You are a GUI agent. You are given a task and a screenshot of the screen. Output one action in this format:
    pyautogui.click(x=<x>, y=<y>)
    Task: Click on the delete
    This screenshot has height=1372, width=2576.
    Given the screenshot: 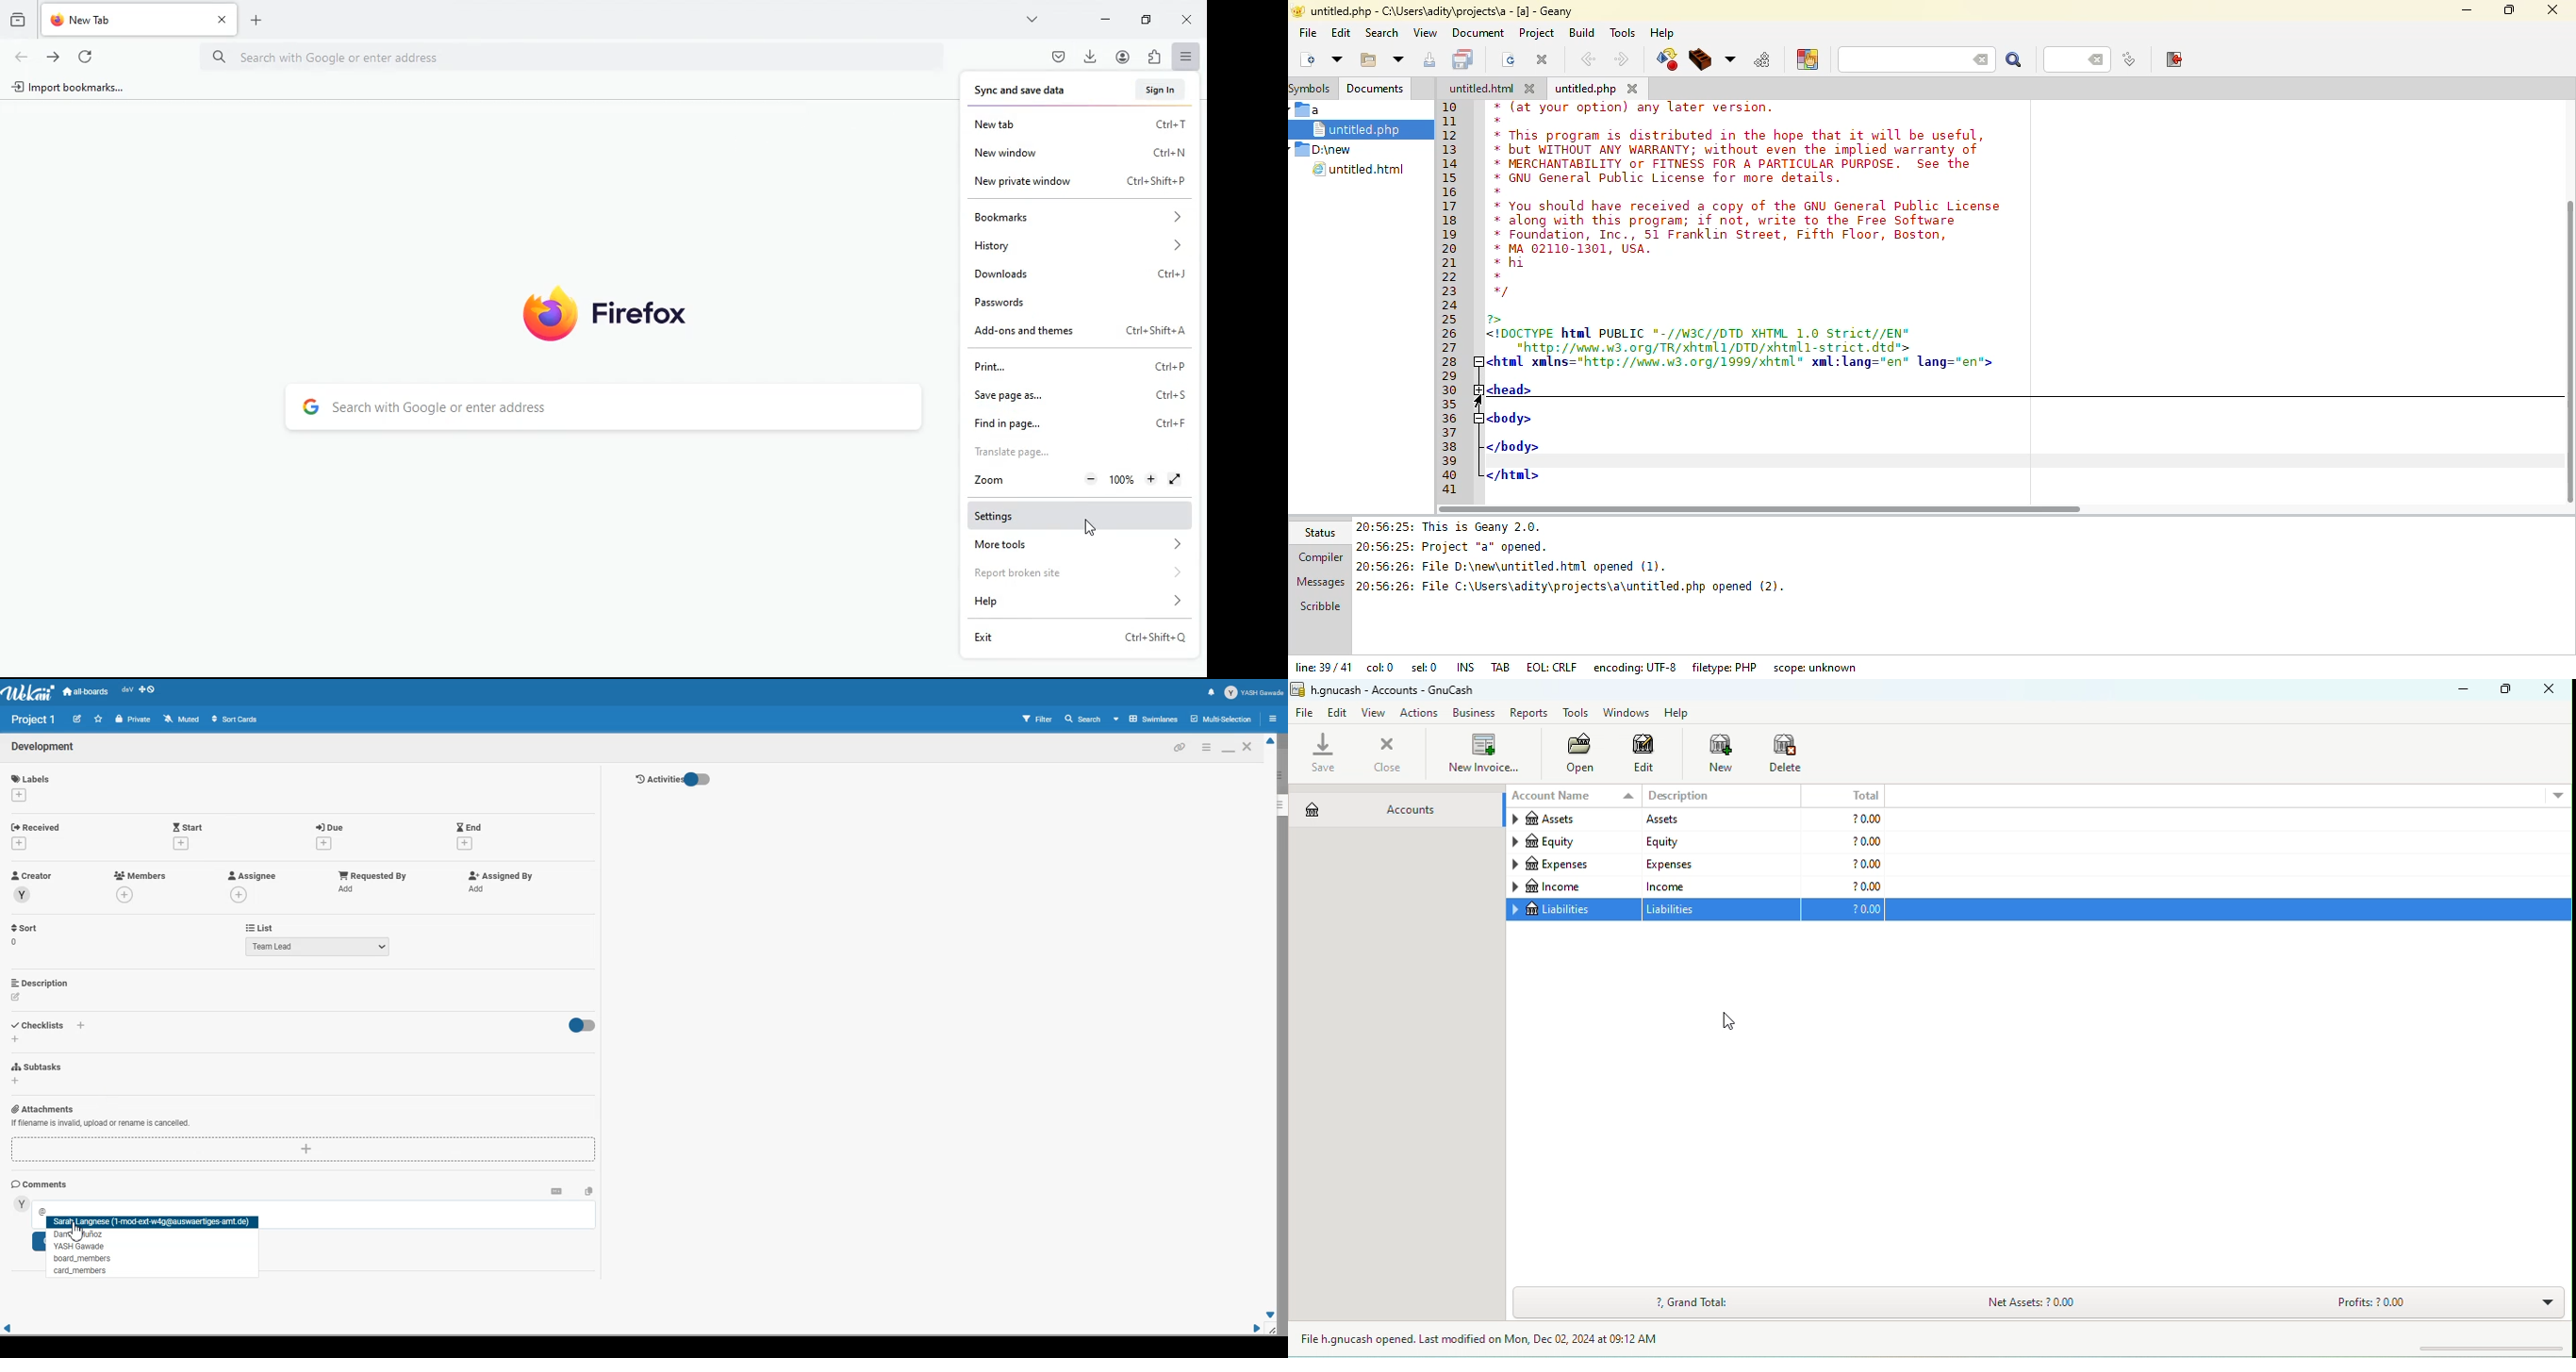 What is the action you would take?
    pyautogui.click(x=1787, y=755)
    